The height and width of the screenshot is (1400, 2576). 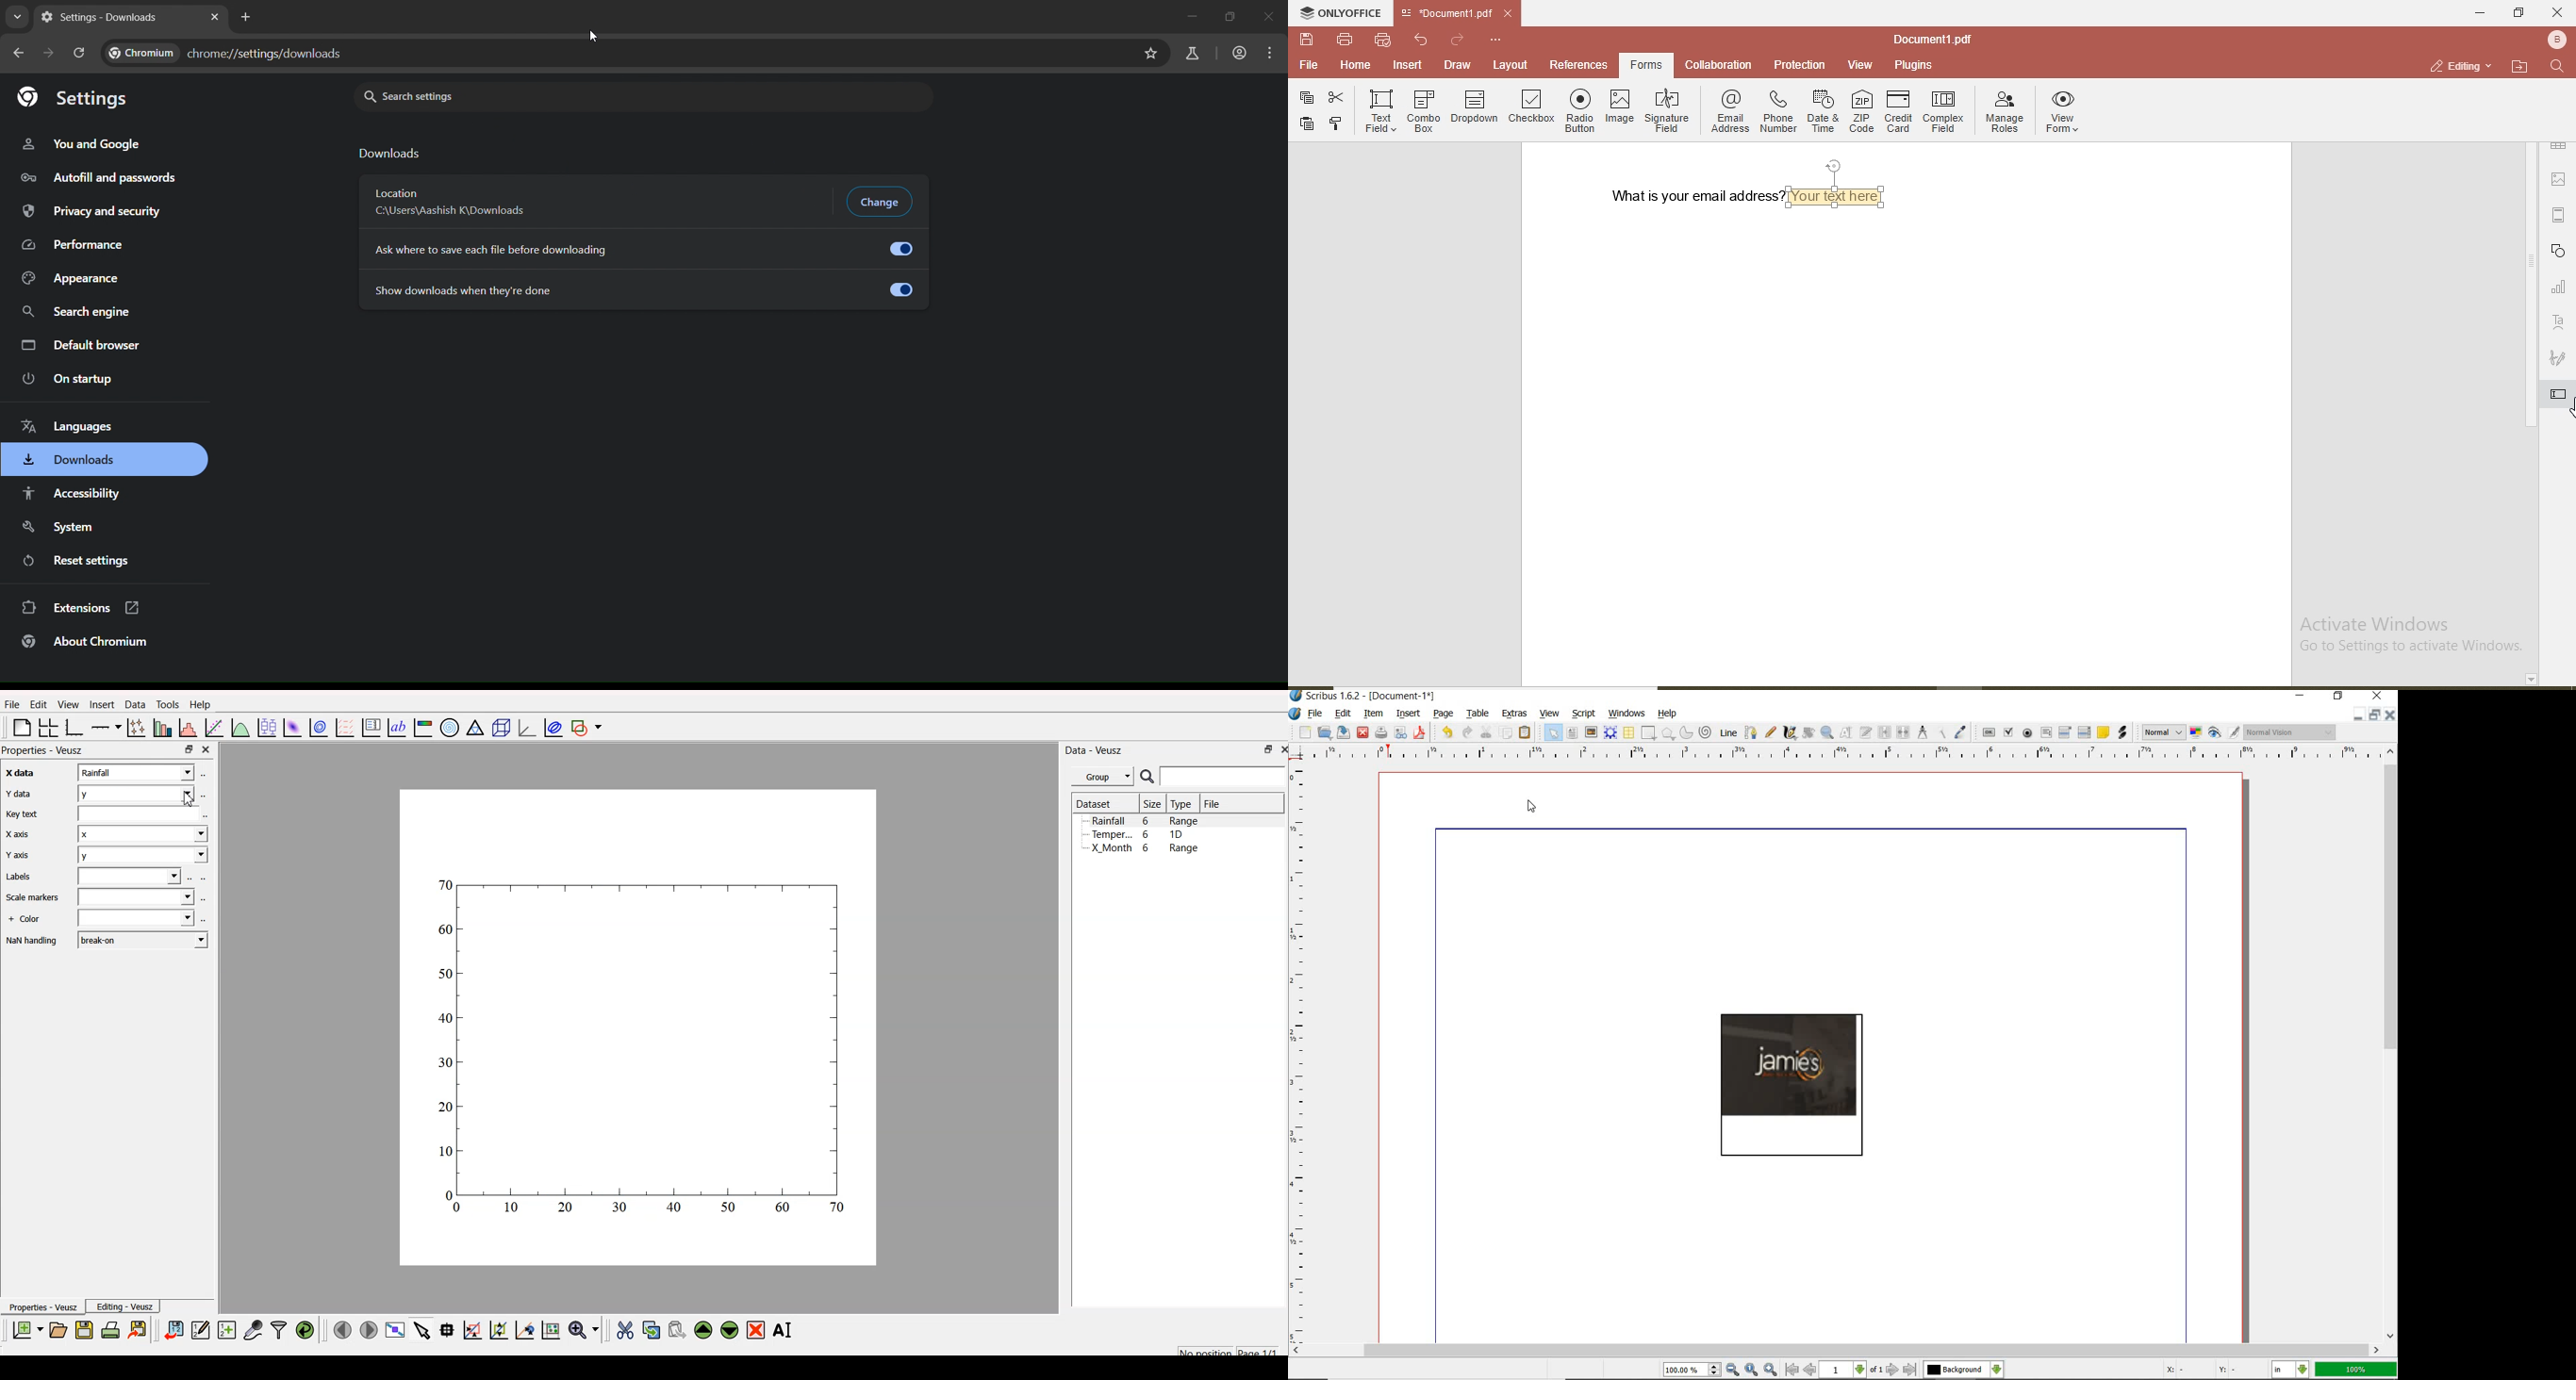 What do you see at coordinates (1324, 732) in the screenshot?
I see `open` at bounding box center [1324, 732].